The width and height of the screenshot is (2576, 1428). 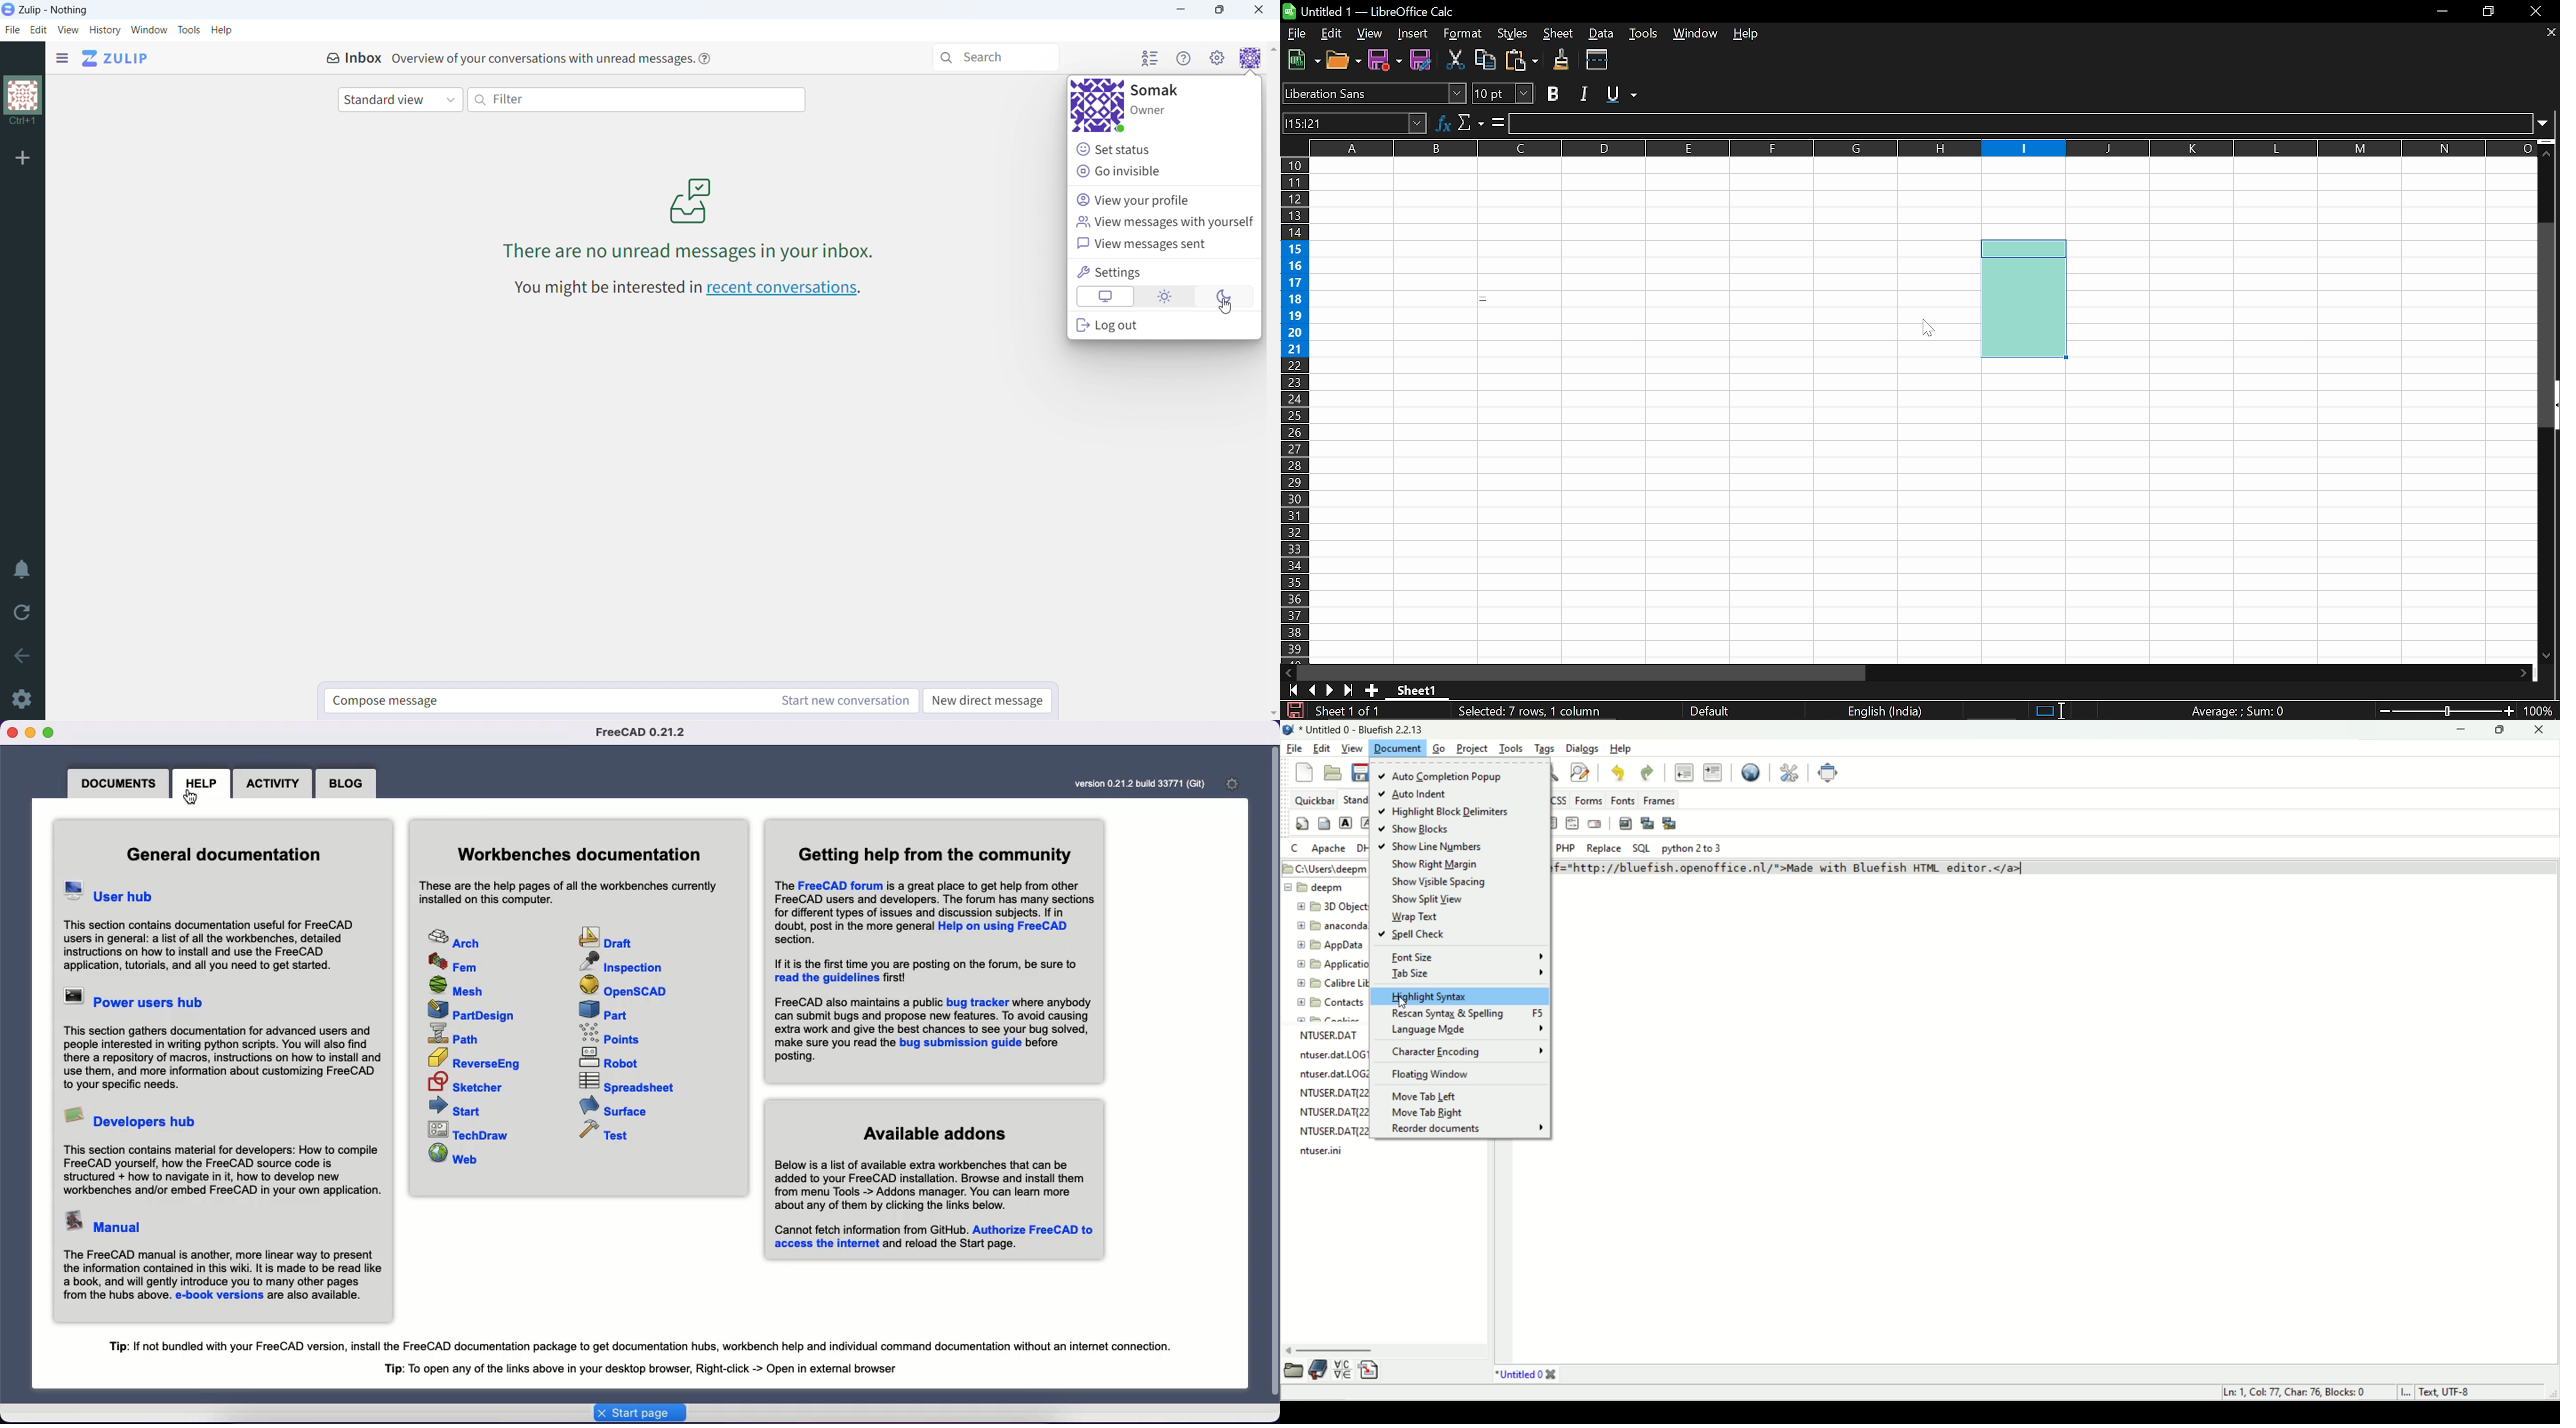 I want to click on title, so click(x=53, y=11).